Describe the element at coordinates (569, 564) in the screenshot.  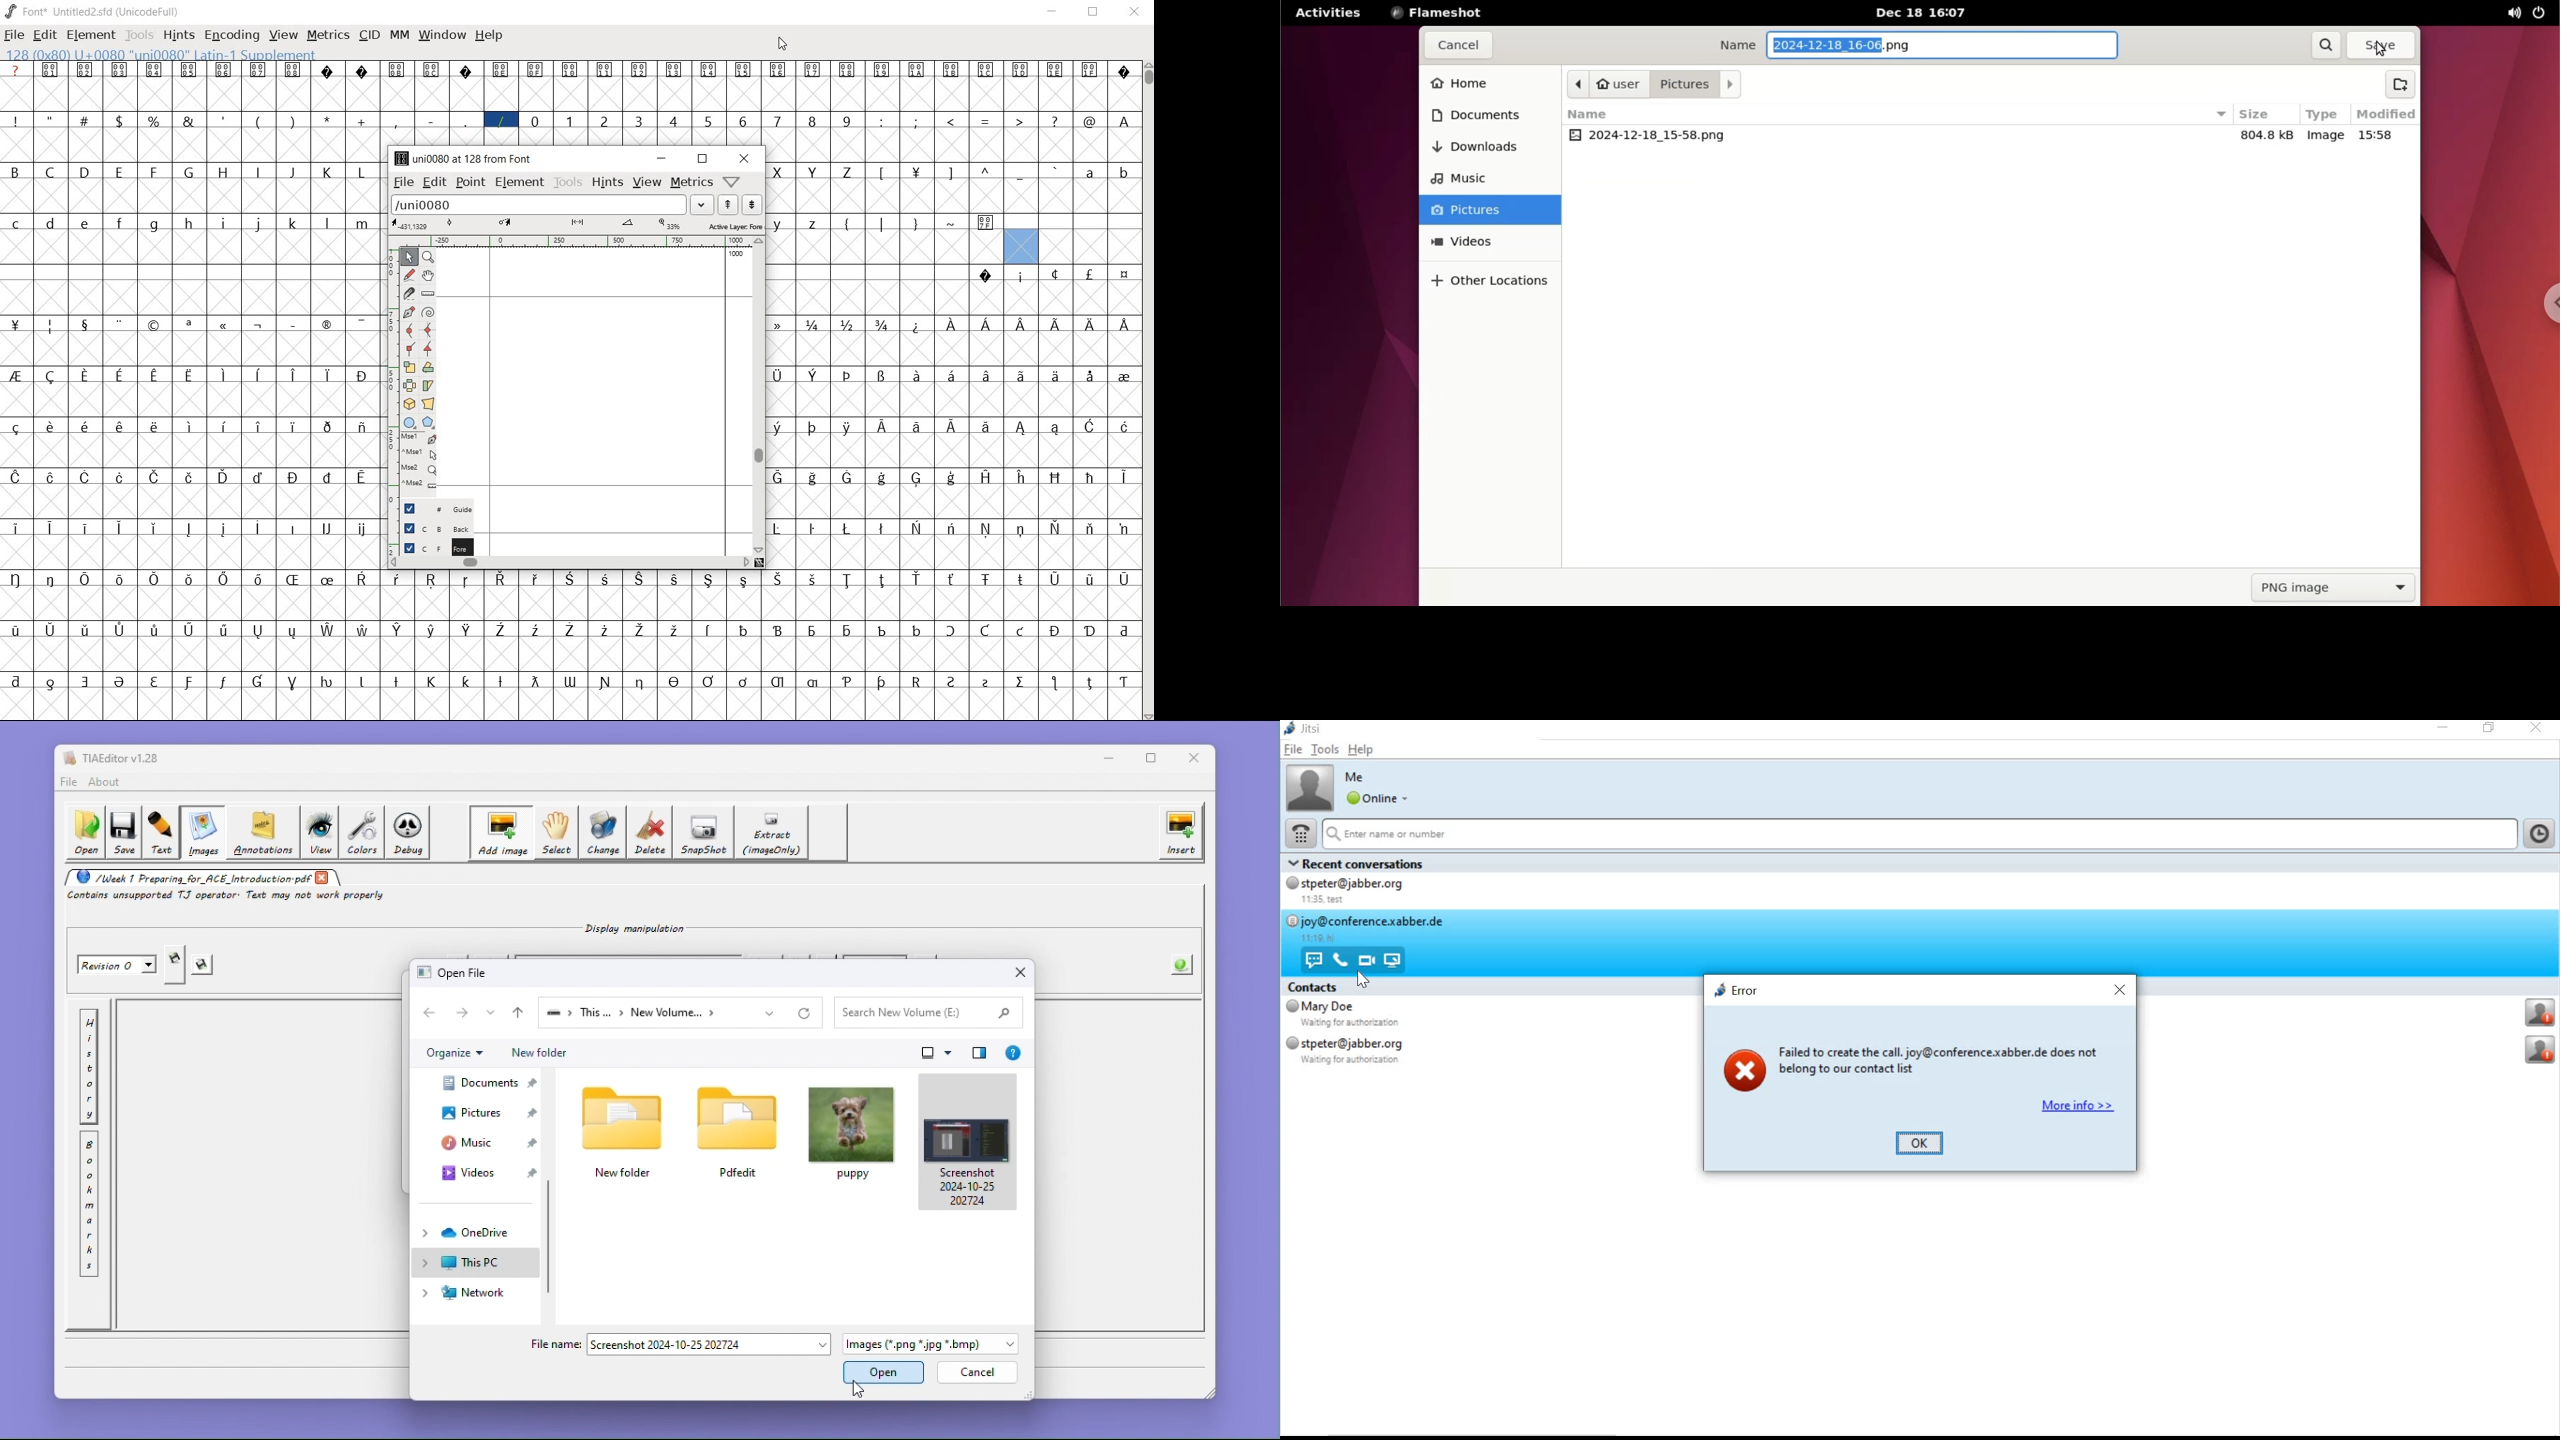
I see `scrollbar` at that location.